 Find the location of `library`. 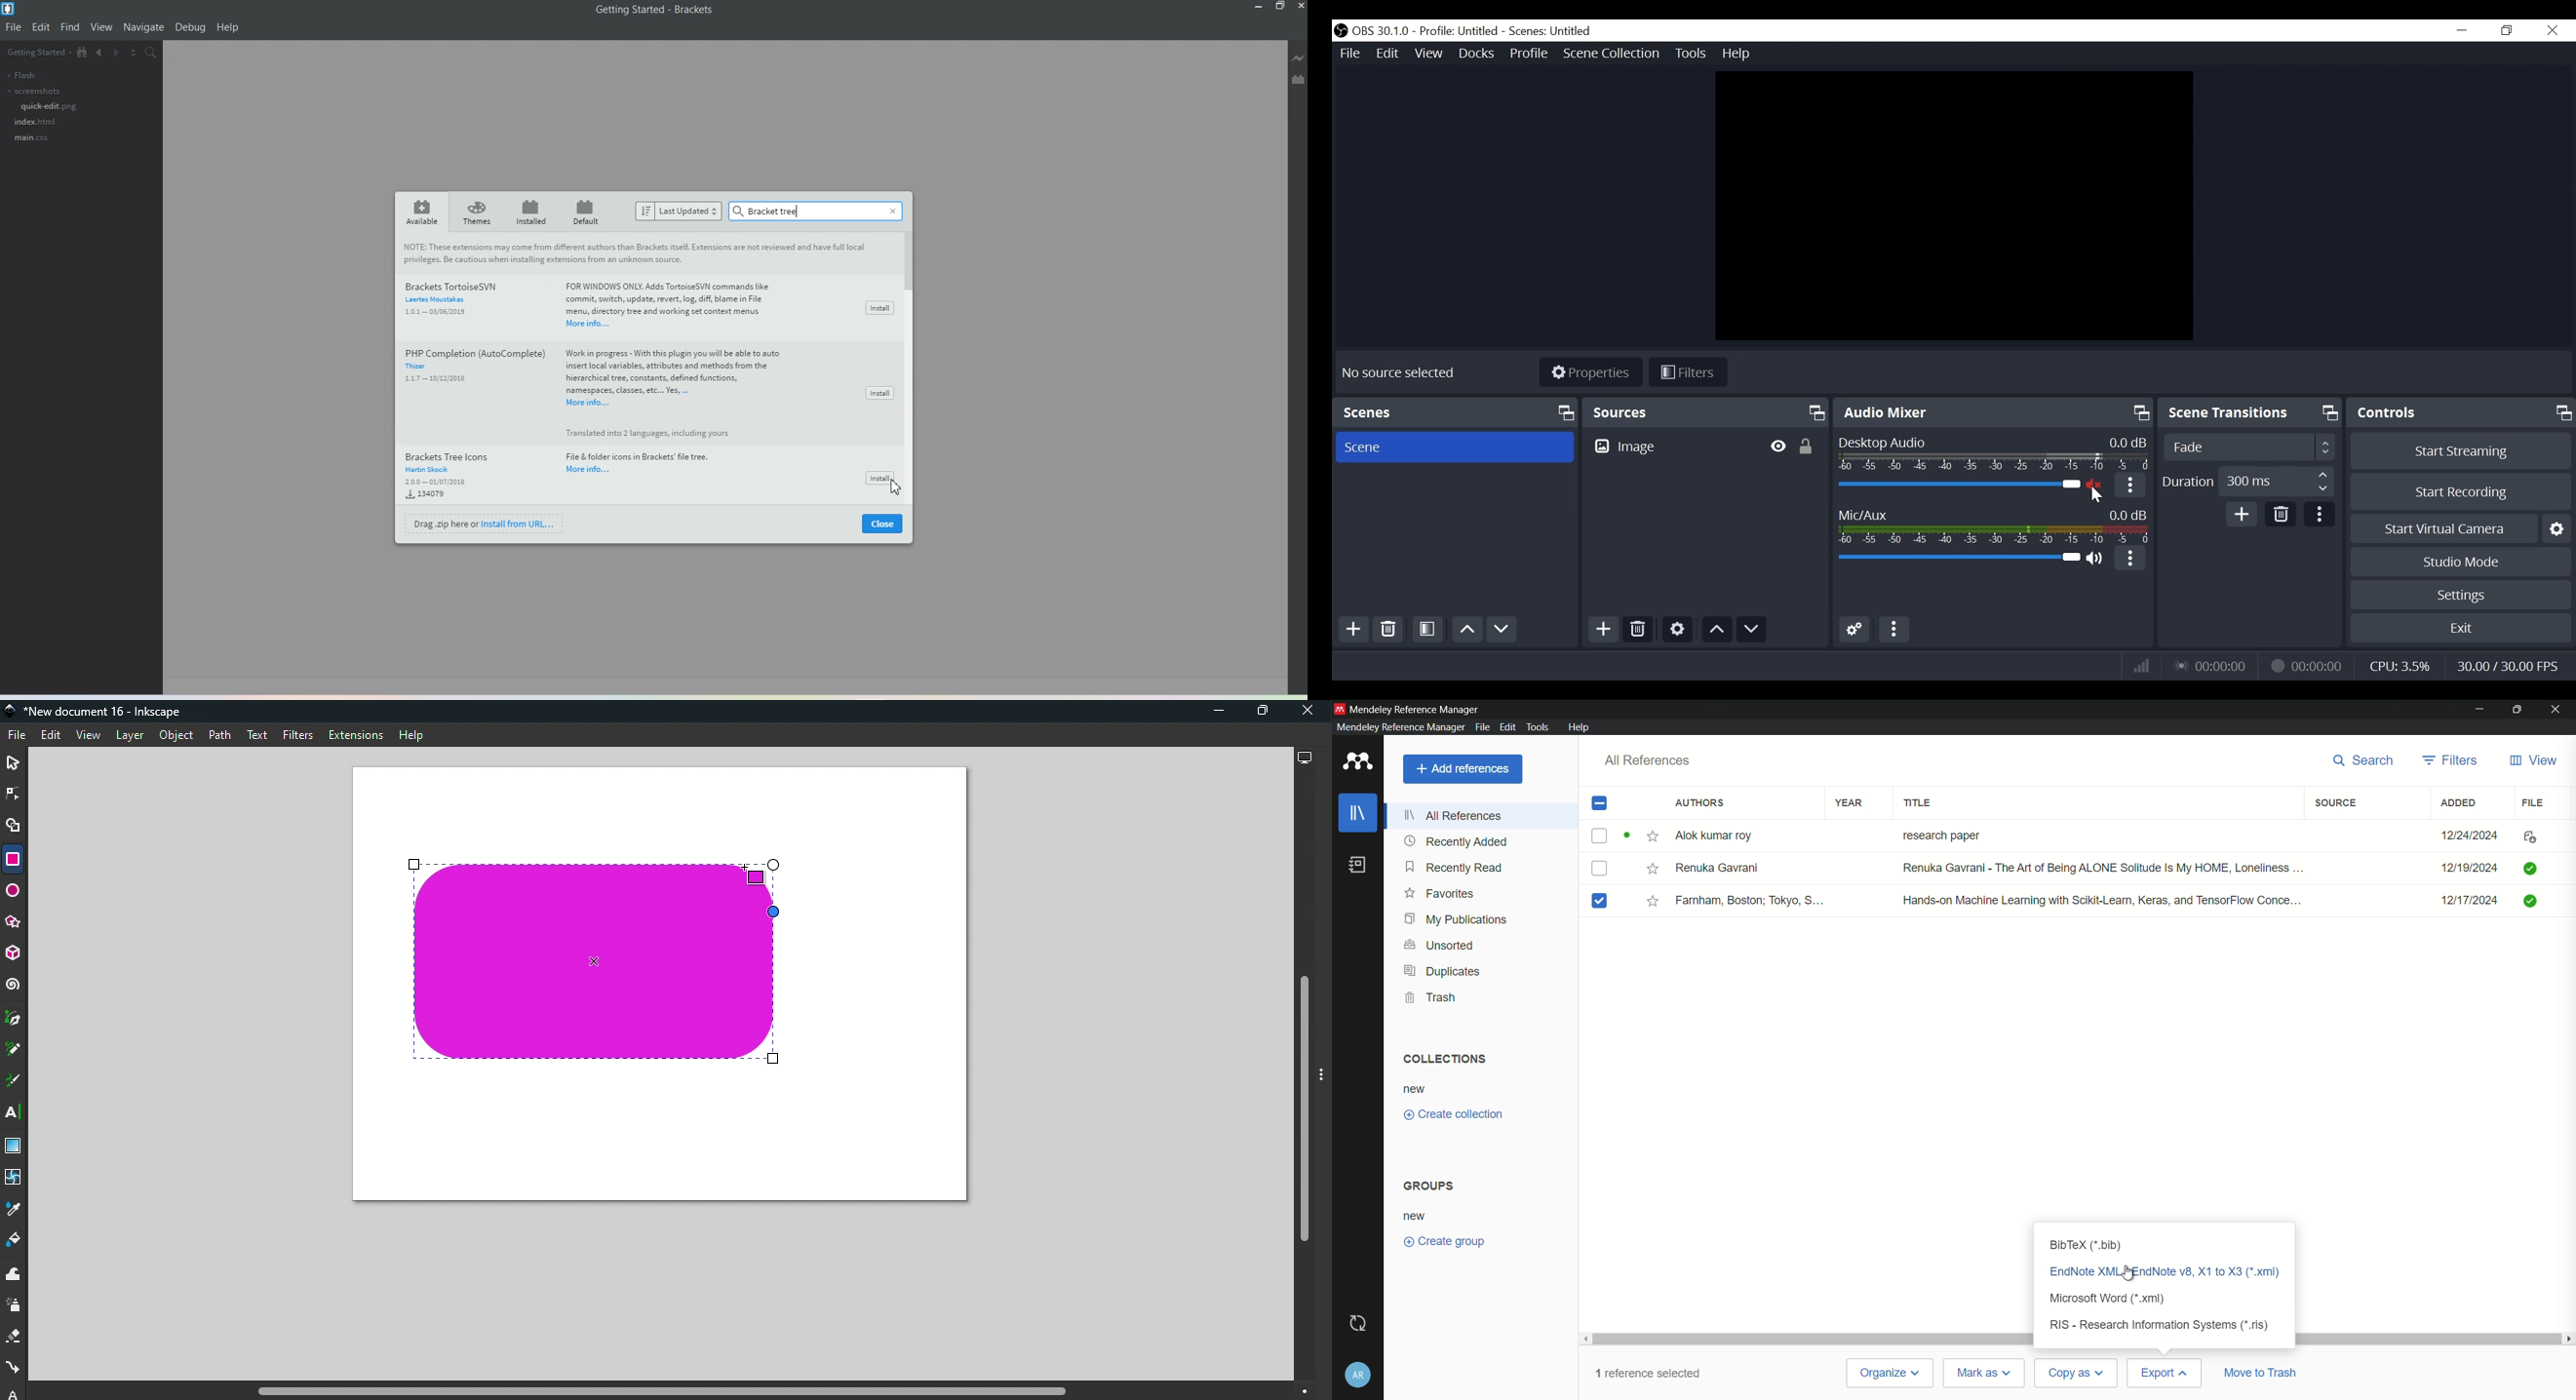

library is located at coordinates (1358, 813).